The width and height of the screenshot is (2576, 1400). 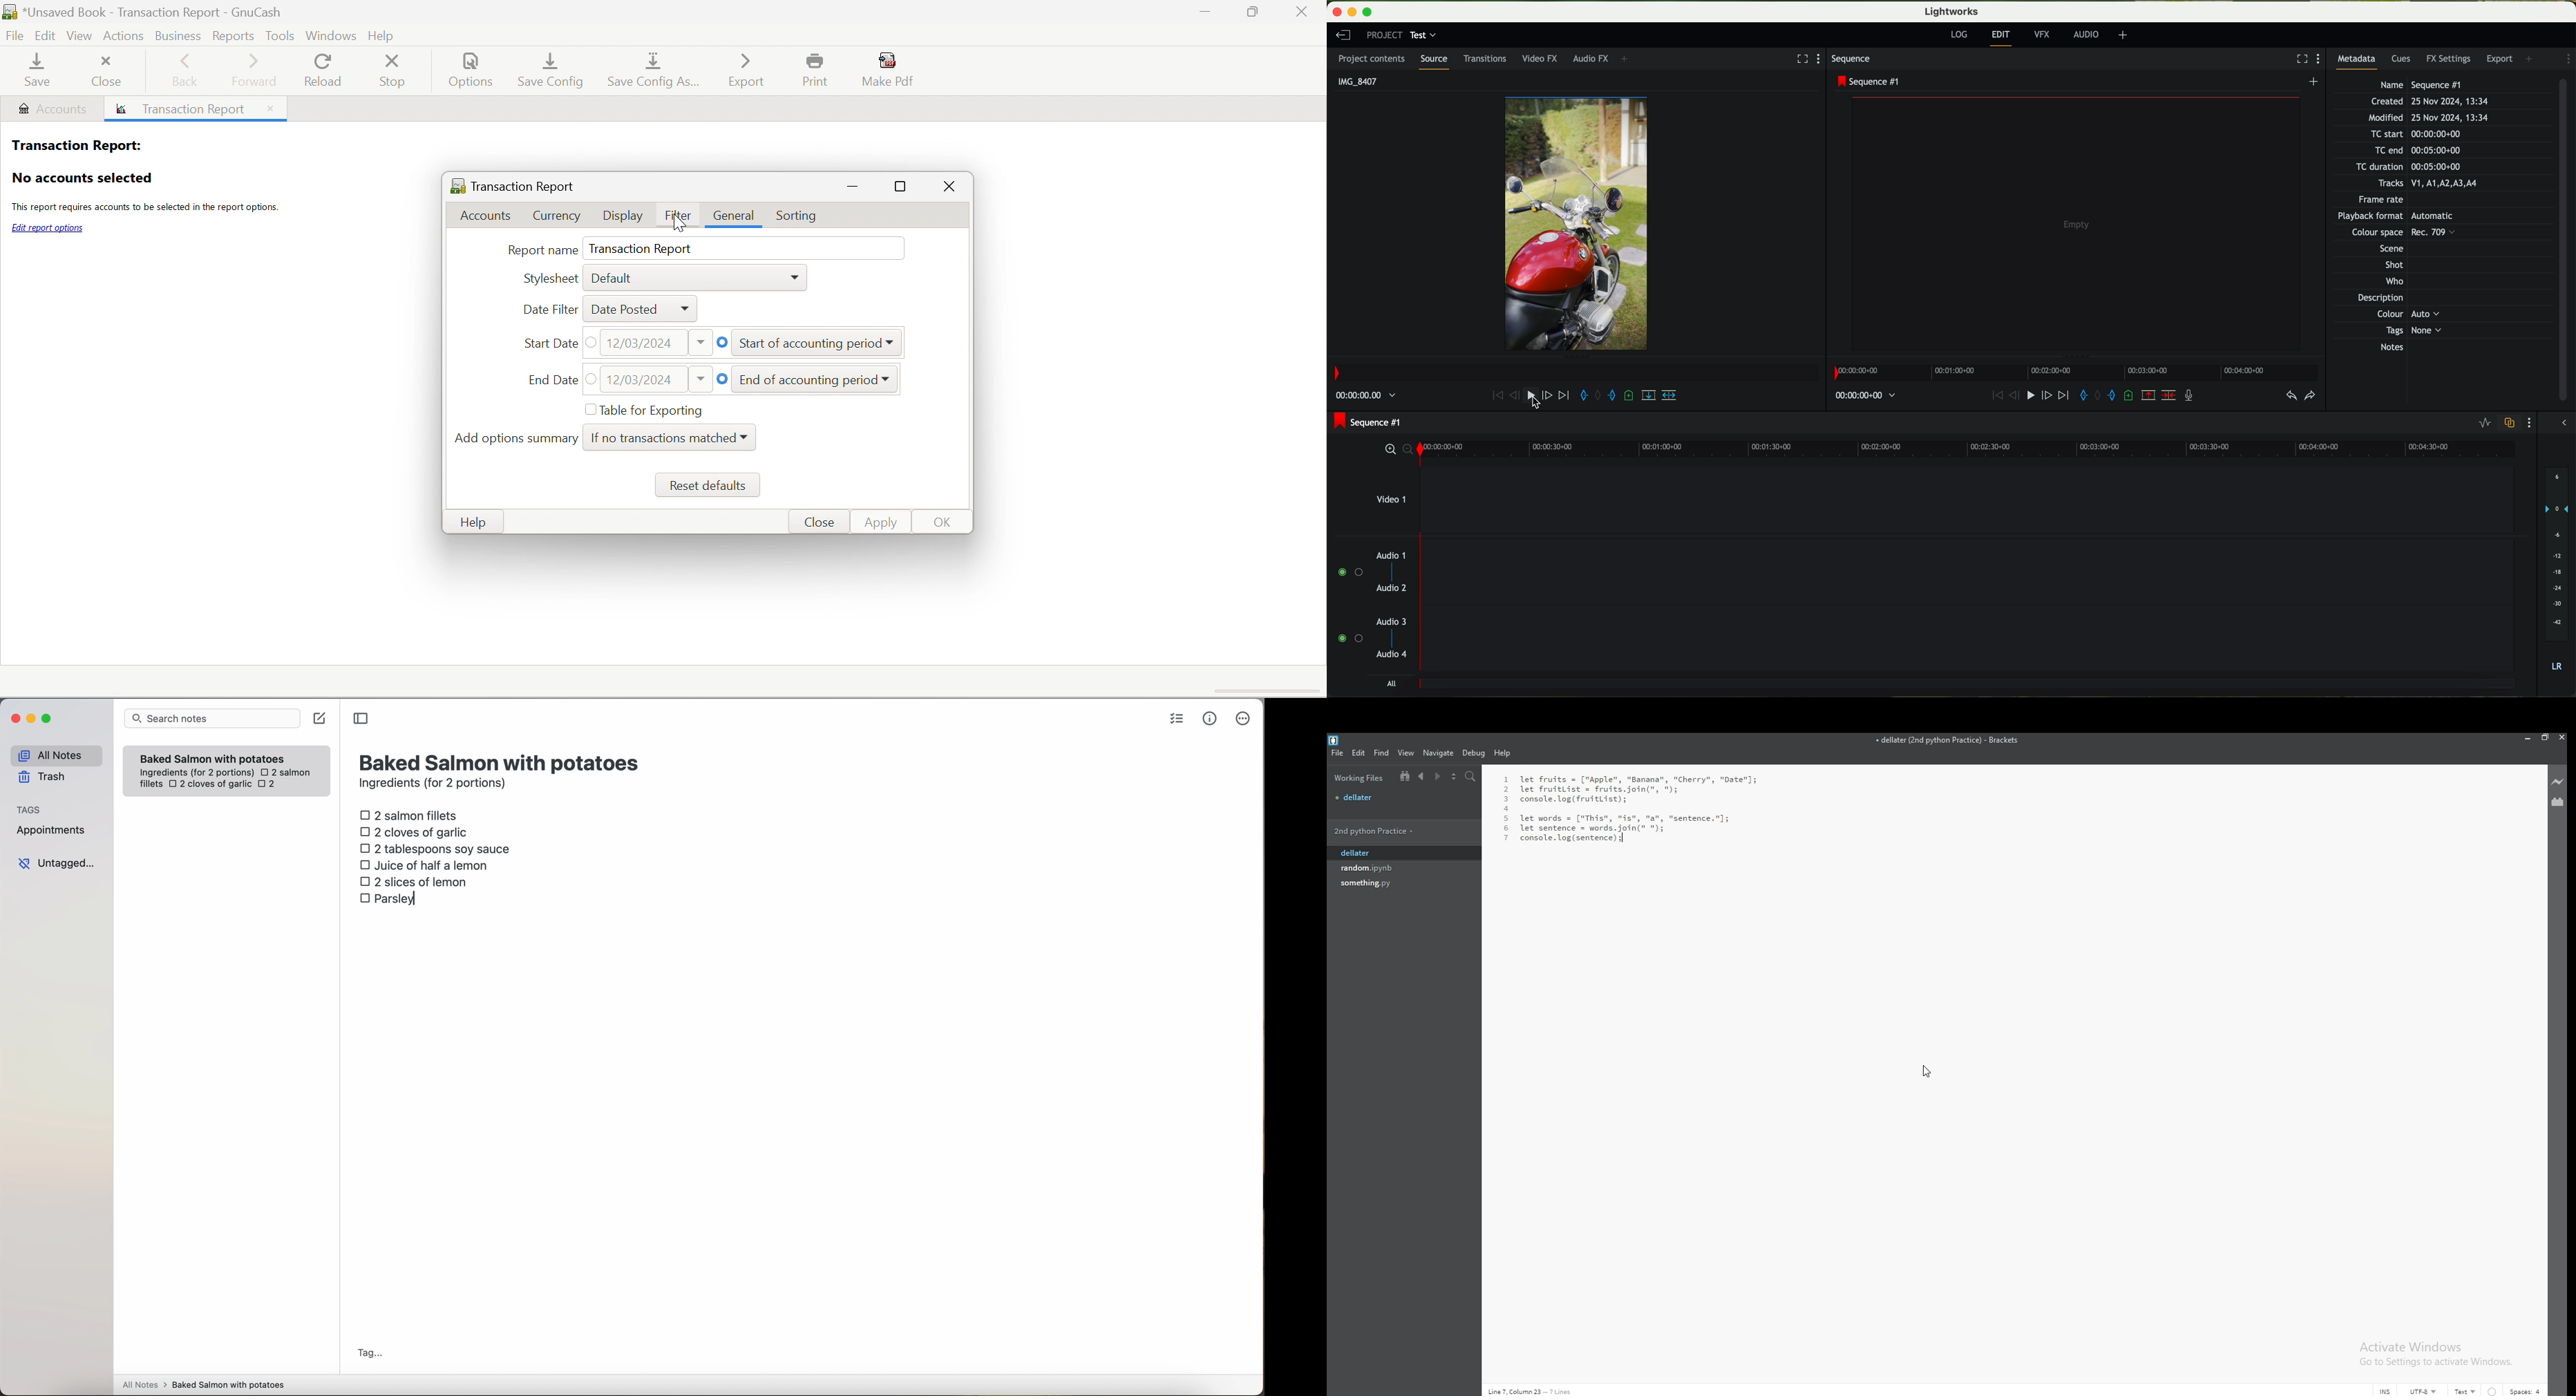 I want to click on time, so click(x=1867, y=396).